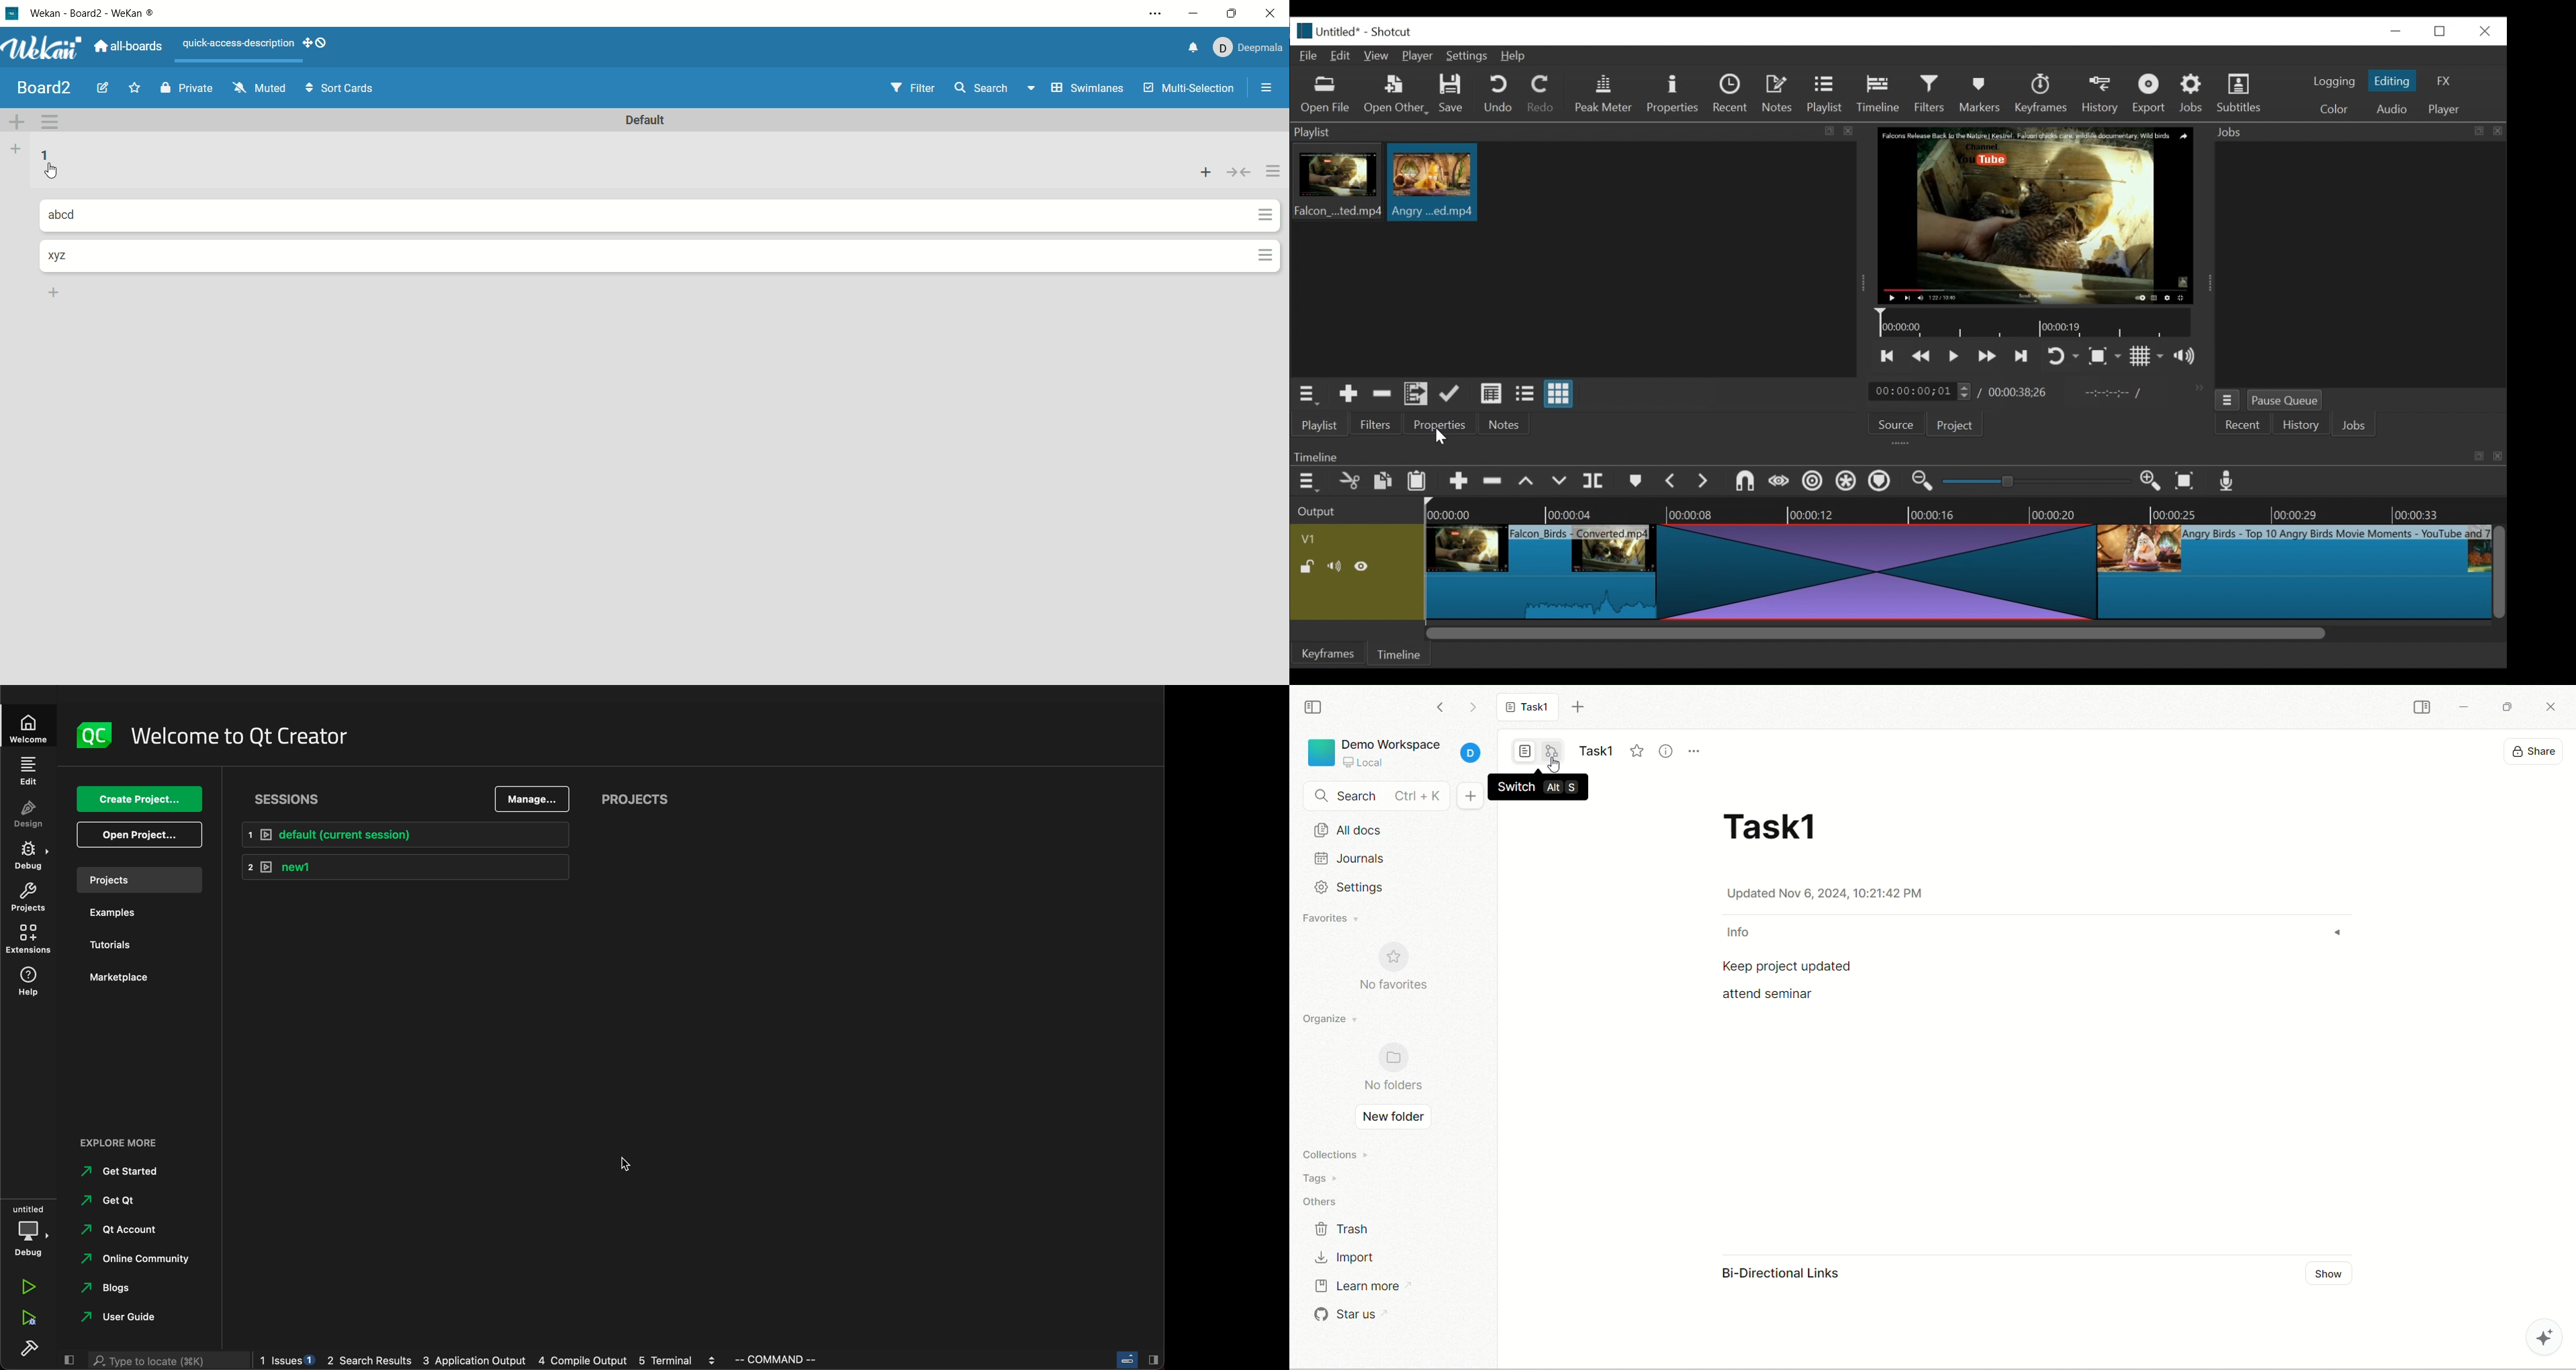 Image resolution: width=2576 pixels, height=1372 pixels. What do you see at coordinates (1441, 425) in the screenshot?
I see `properties` at bounding box center [1441, 425].